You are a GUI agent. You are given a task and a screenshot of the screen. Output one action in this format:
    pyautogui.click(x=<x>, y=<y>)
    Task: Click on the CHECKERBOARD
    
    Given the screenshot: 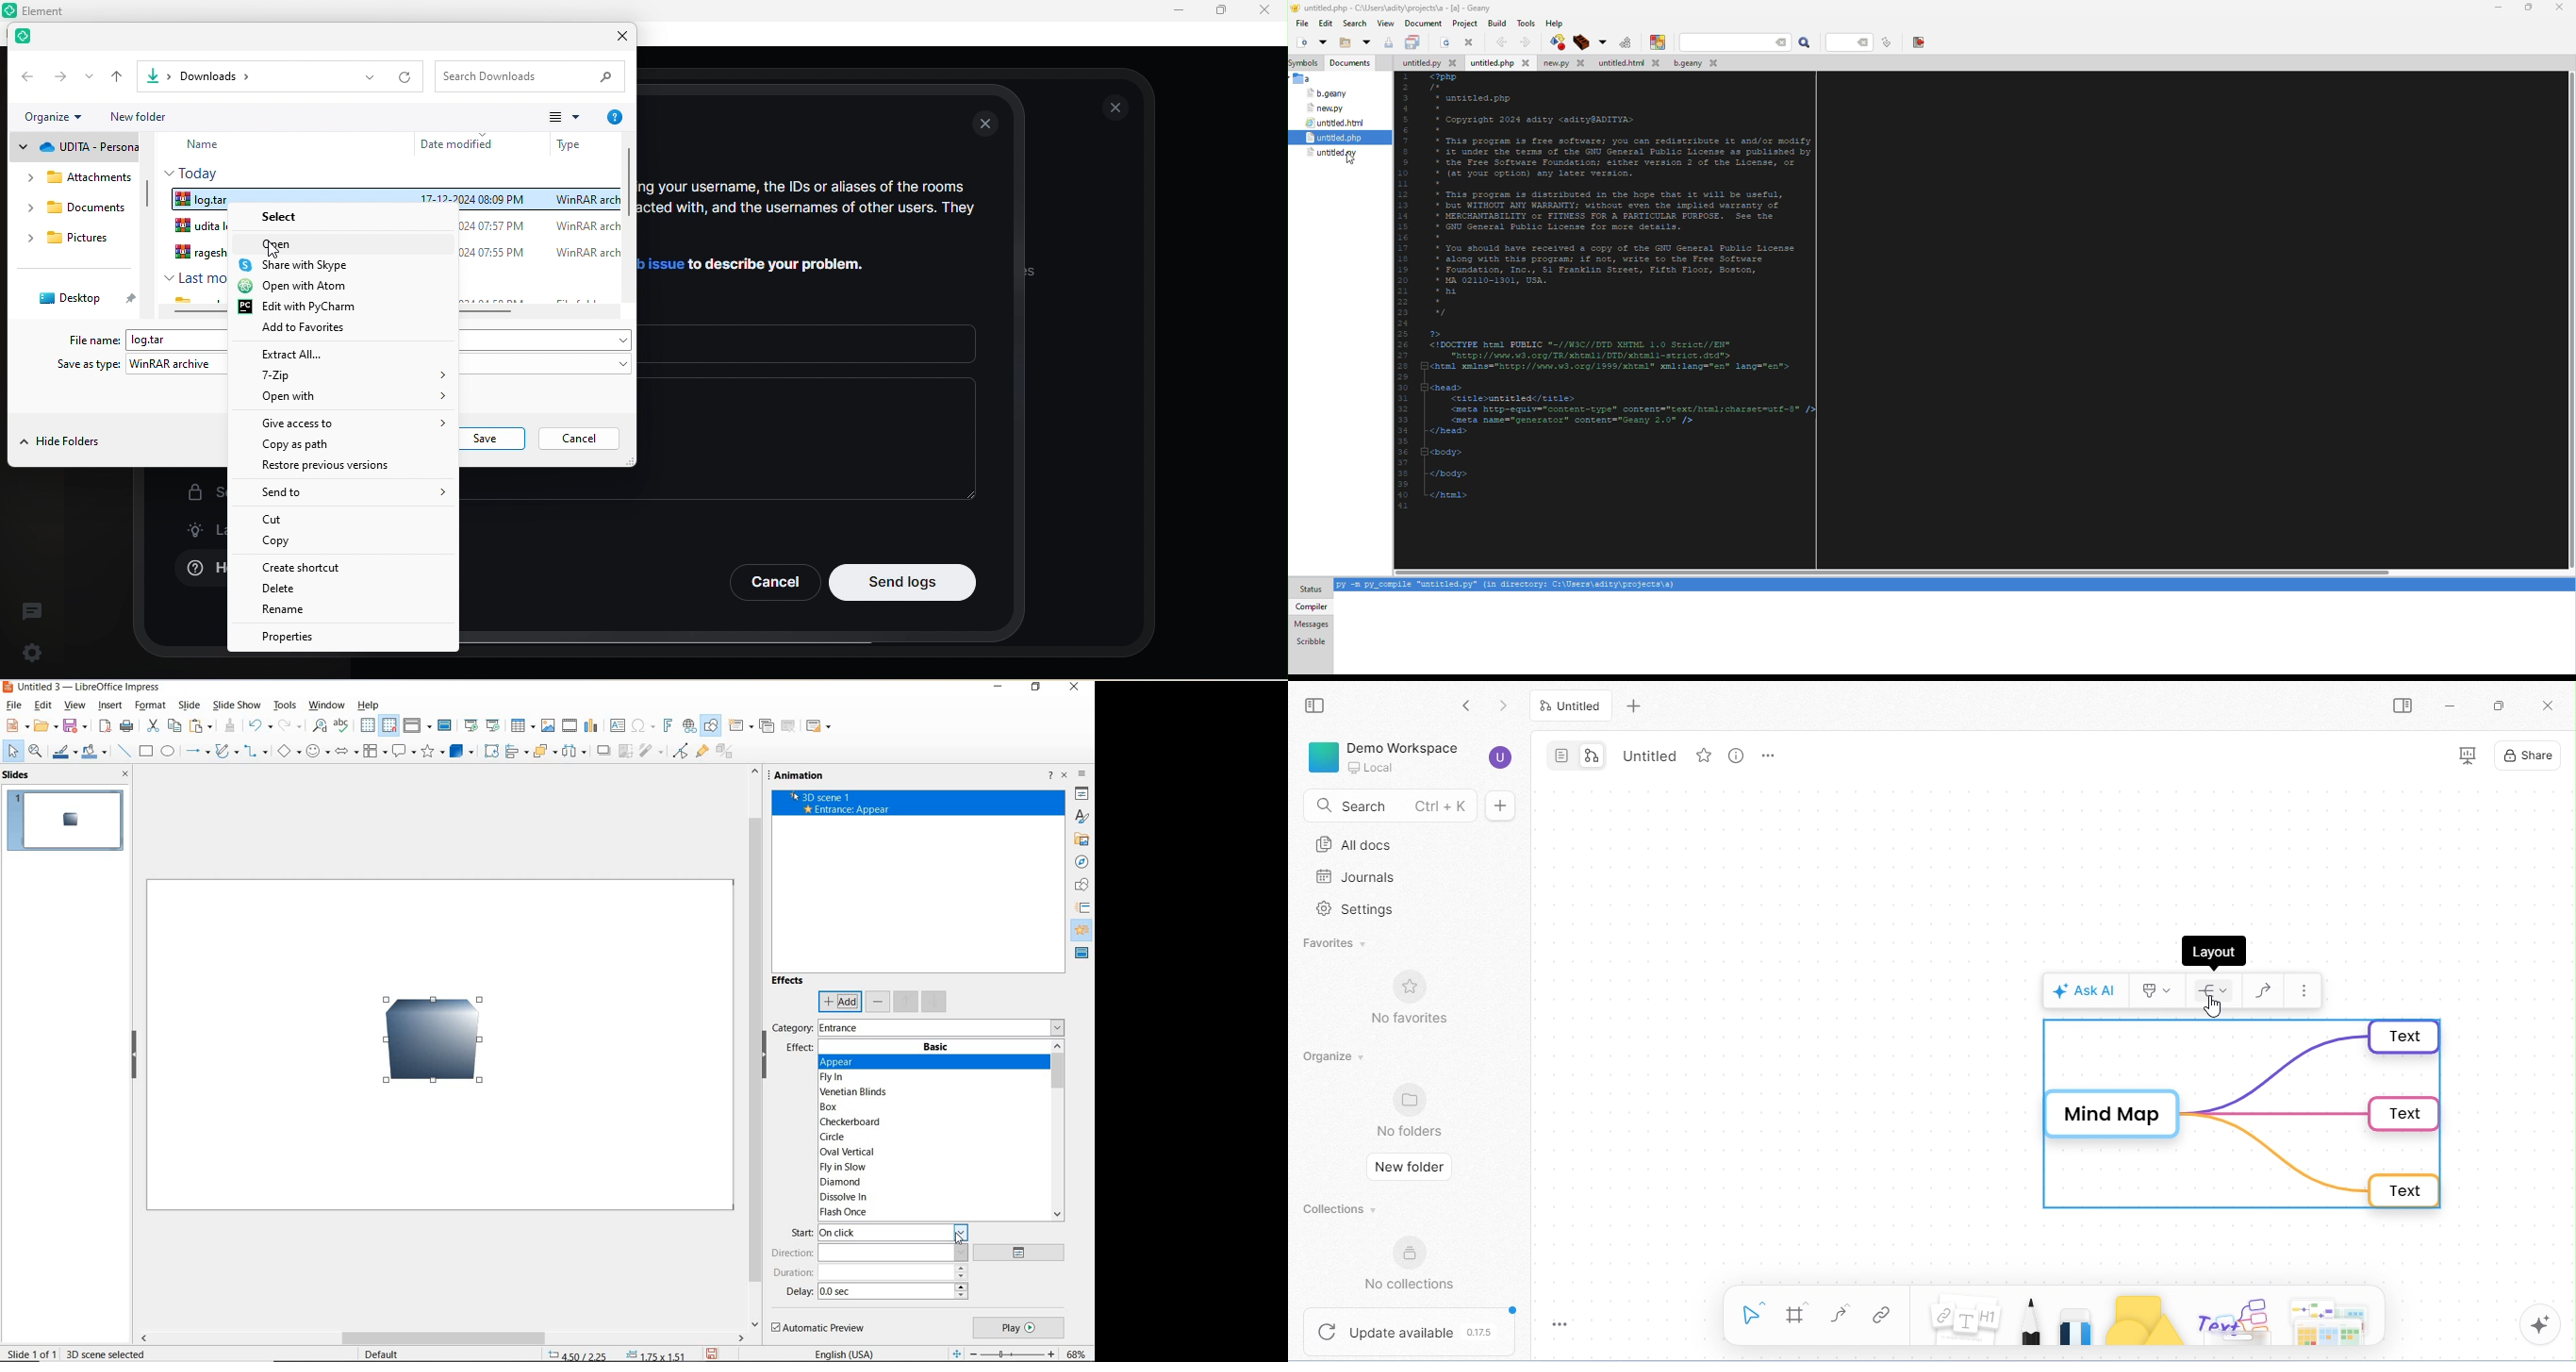 What is the action you would take?
    pyautogui.click(x=854, y=1123)
    